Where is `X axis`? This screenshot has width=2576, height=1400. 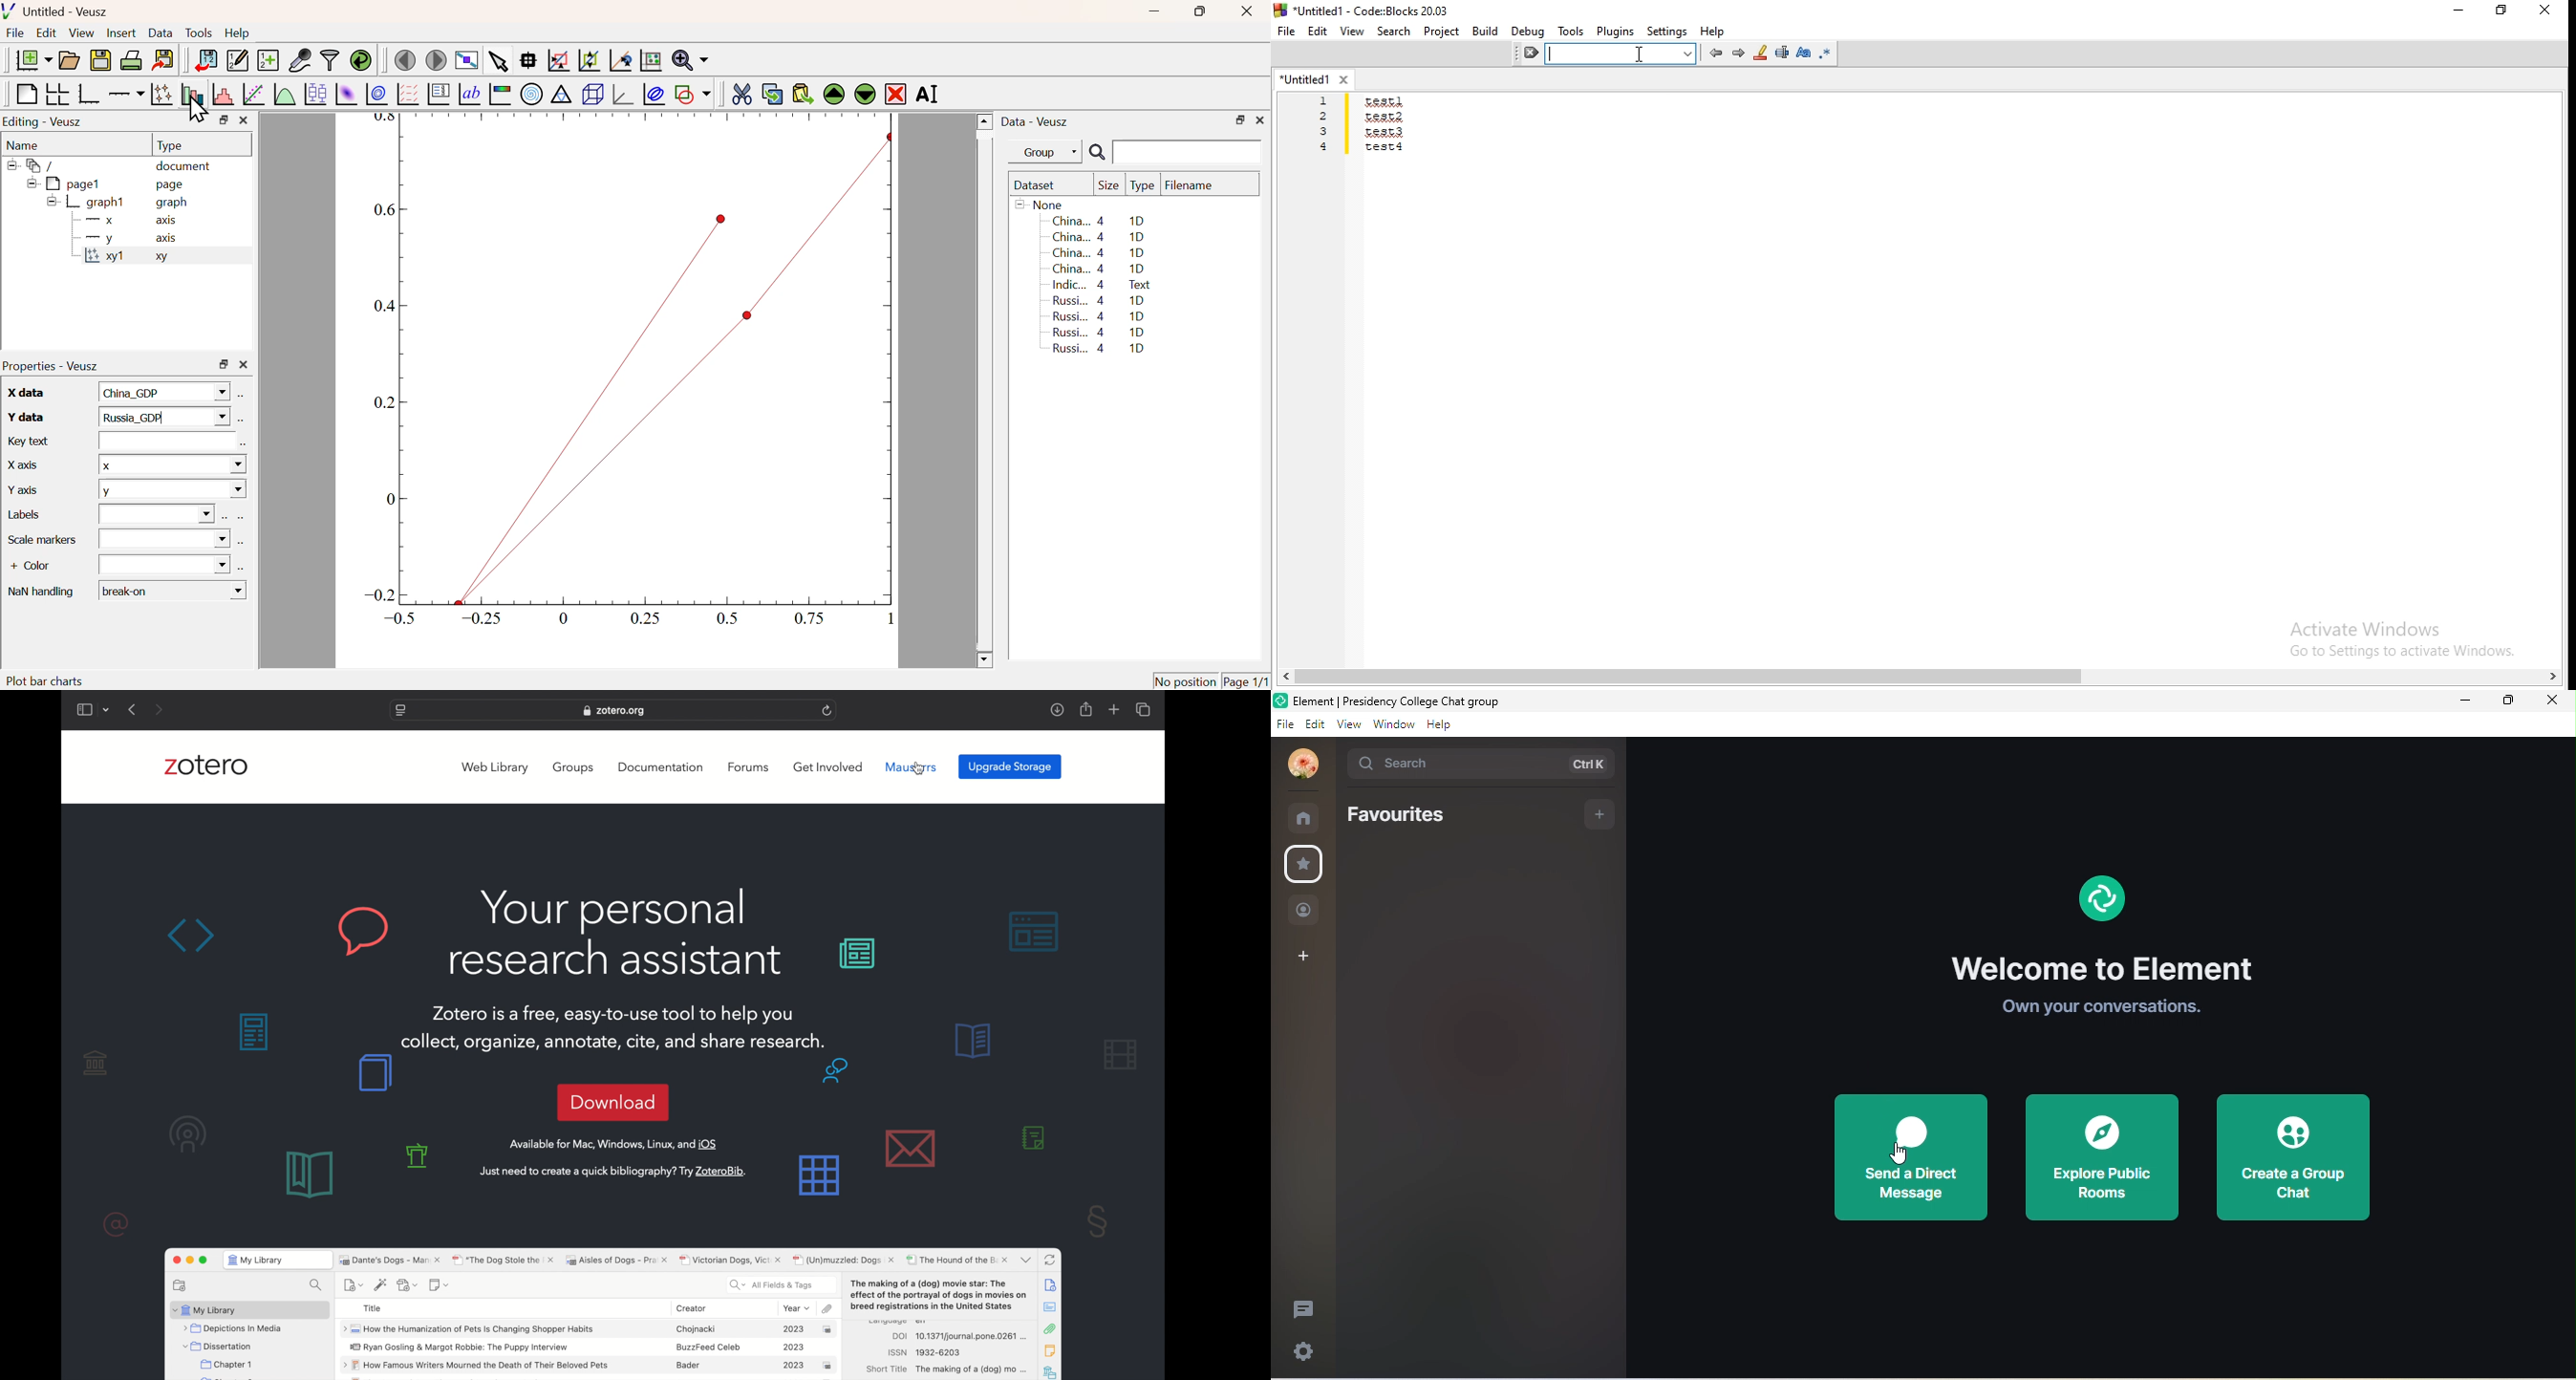
X axis is located at coordinates (20, 463).